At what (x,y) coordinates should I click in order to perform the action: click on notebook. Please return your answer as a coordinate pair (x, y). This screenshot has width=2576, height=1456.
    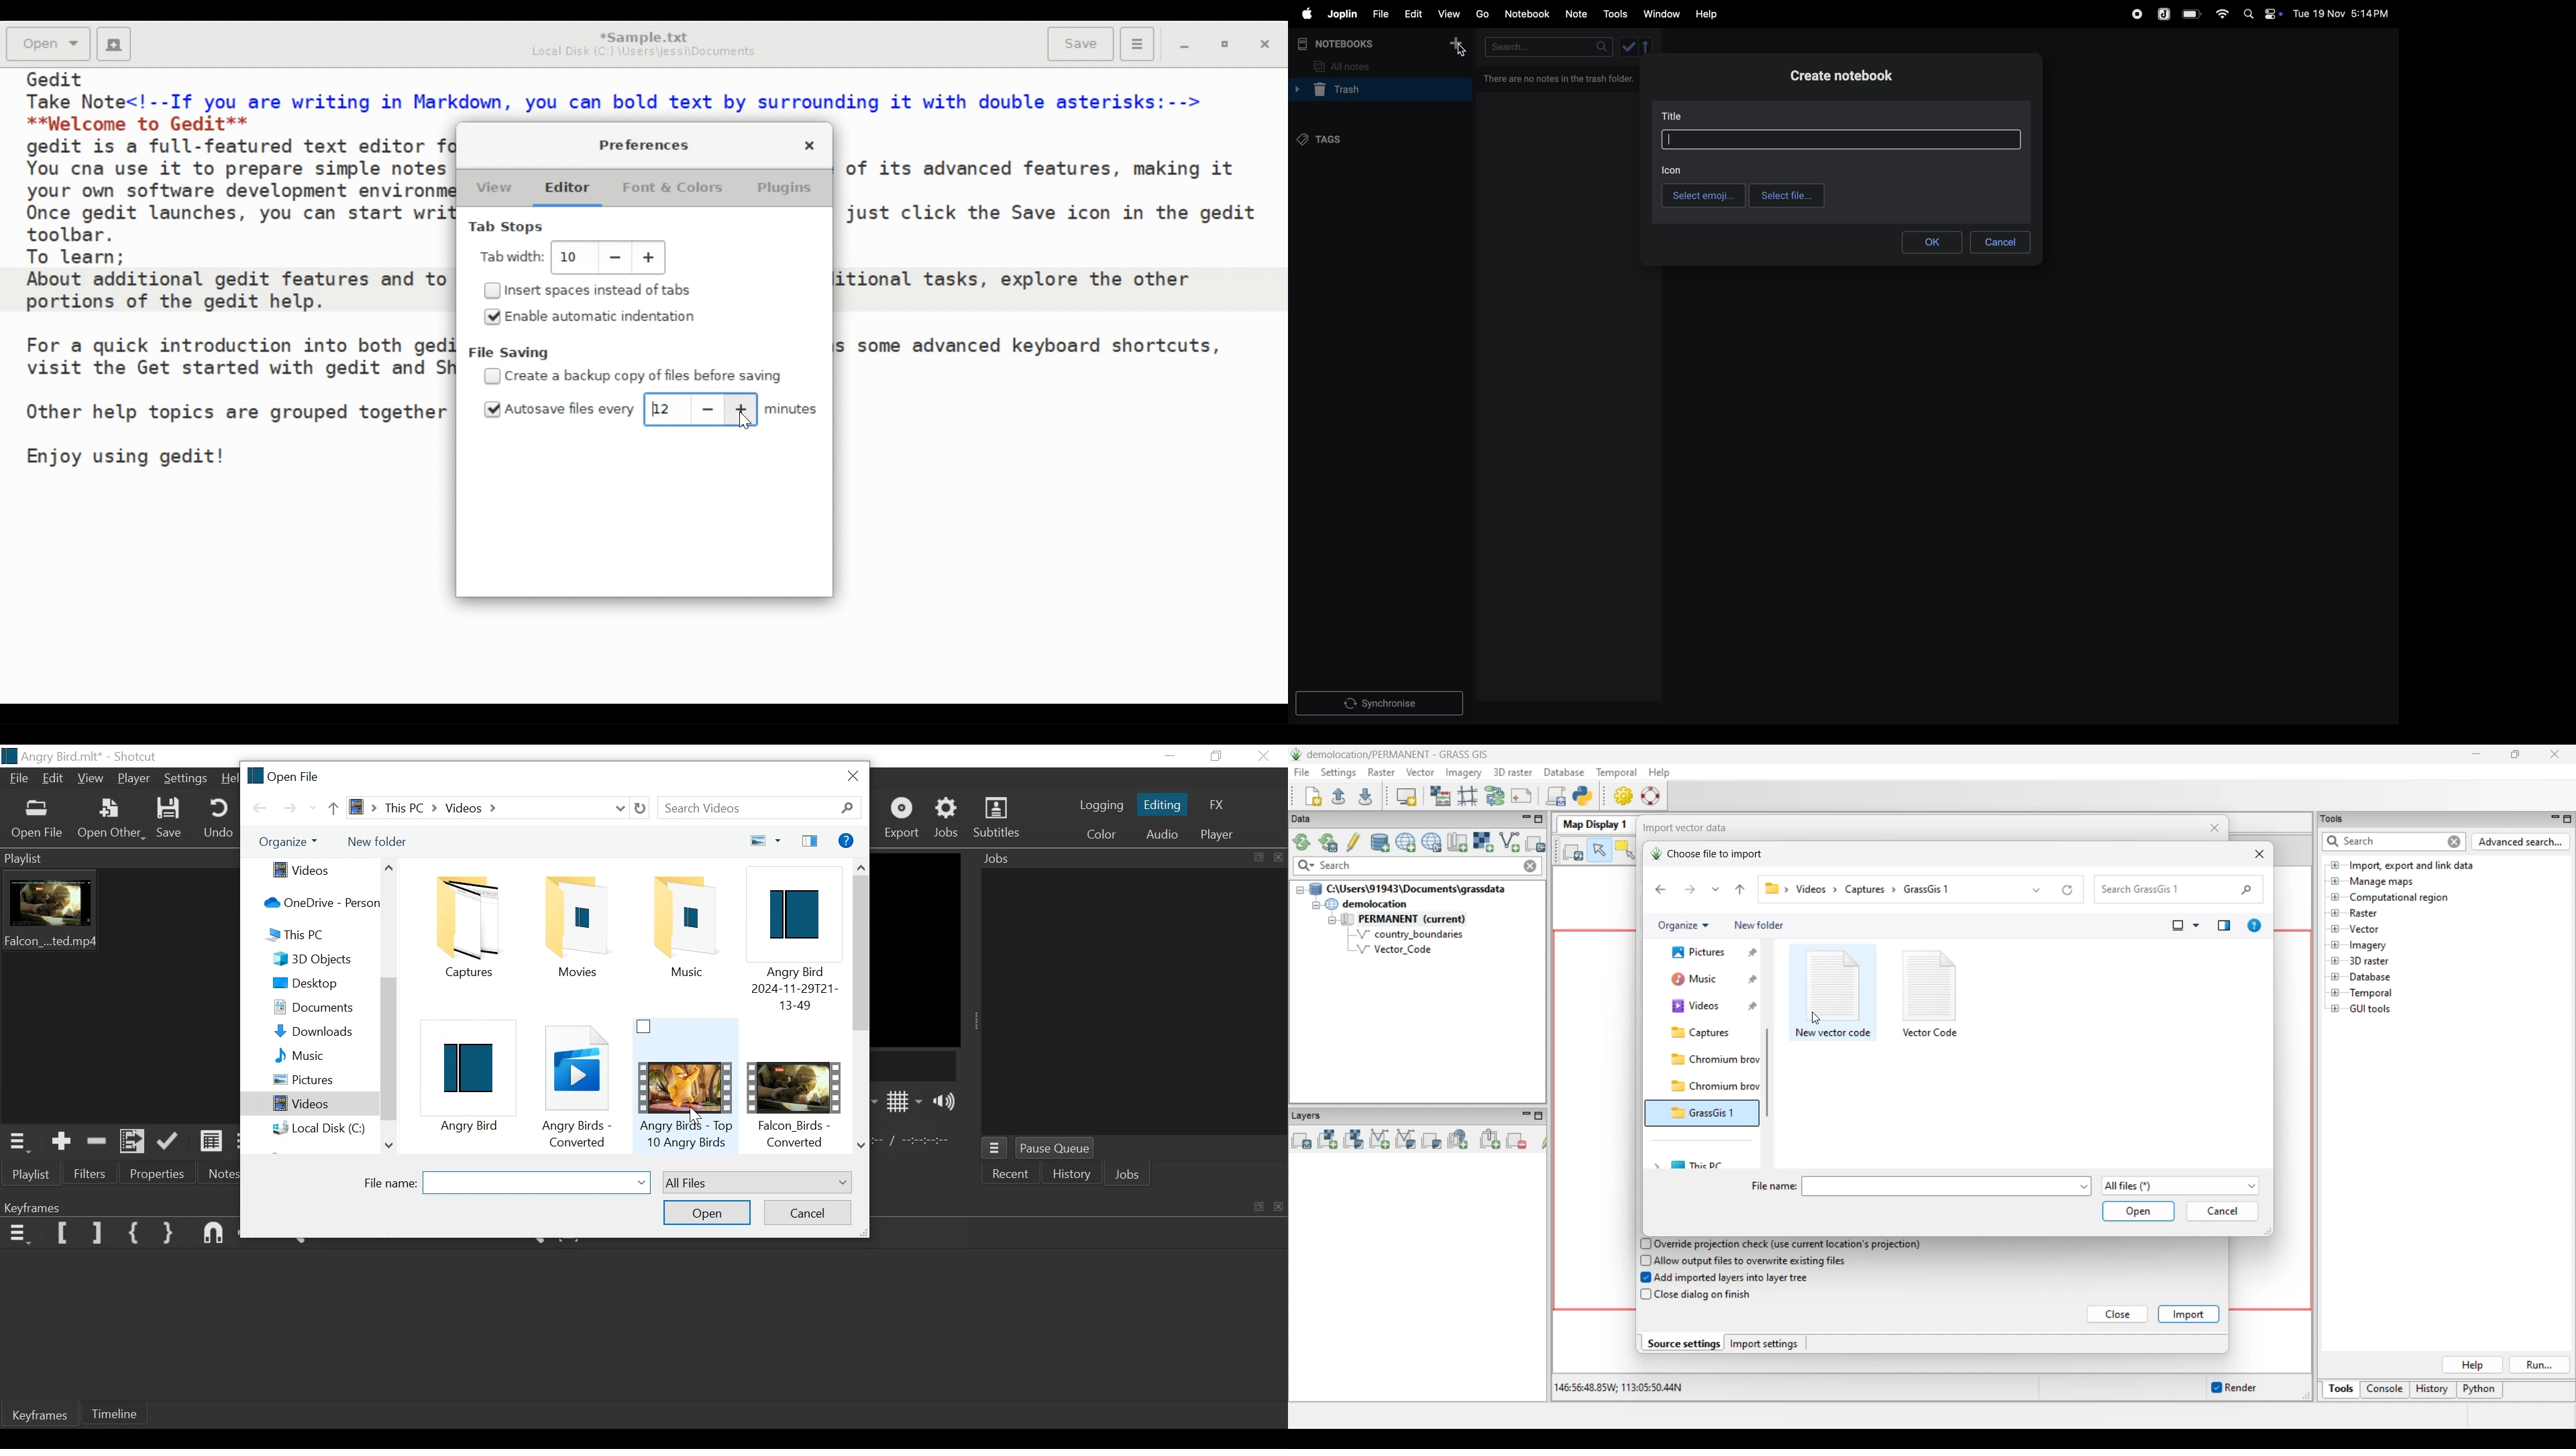
    Looking at the image, I should click on (1526, 14).